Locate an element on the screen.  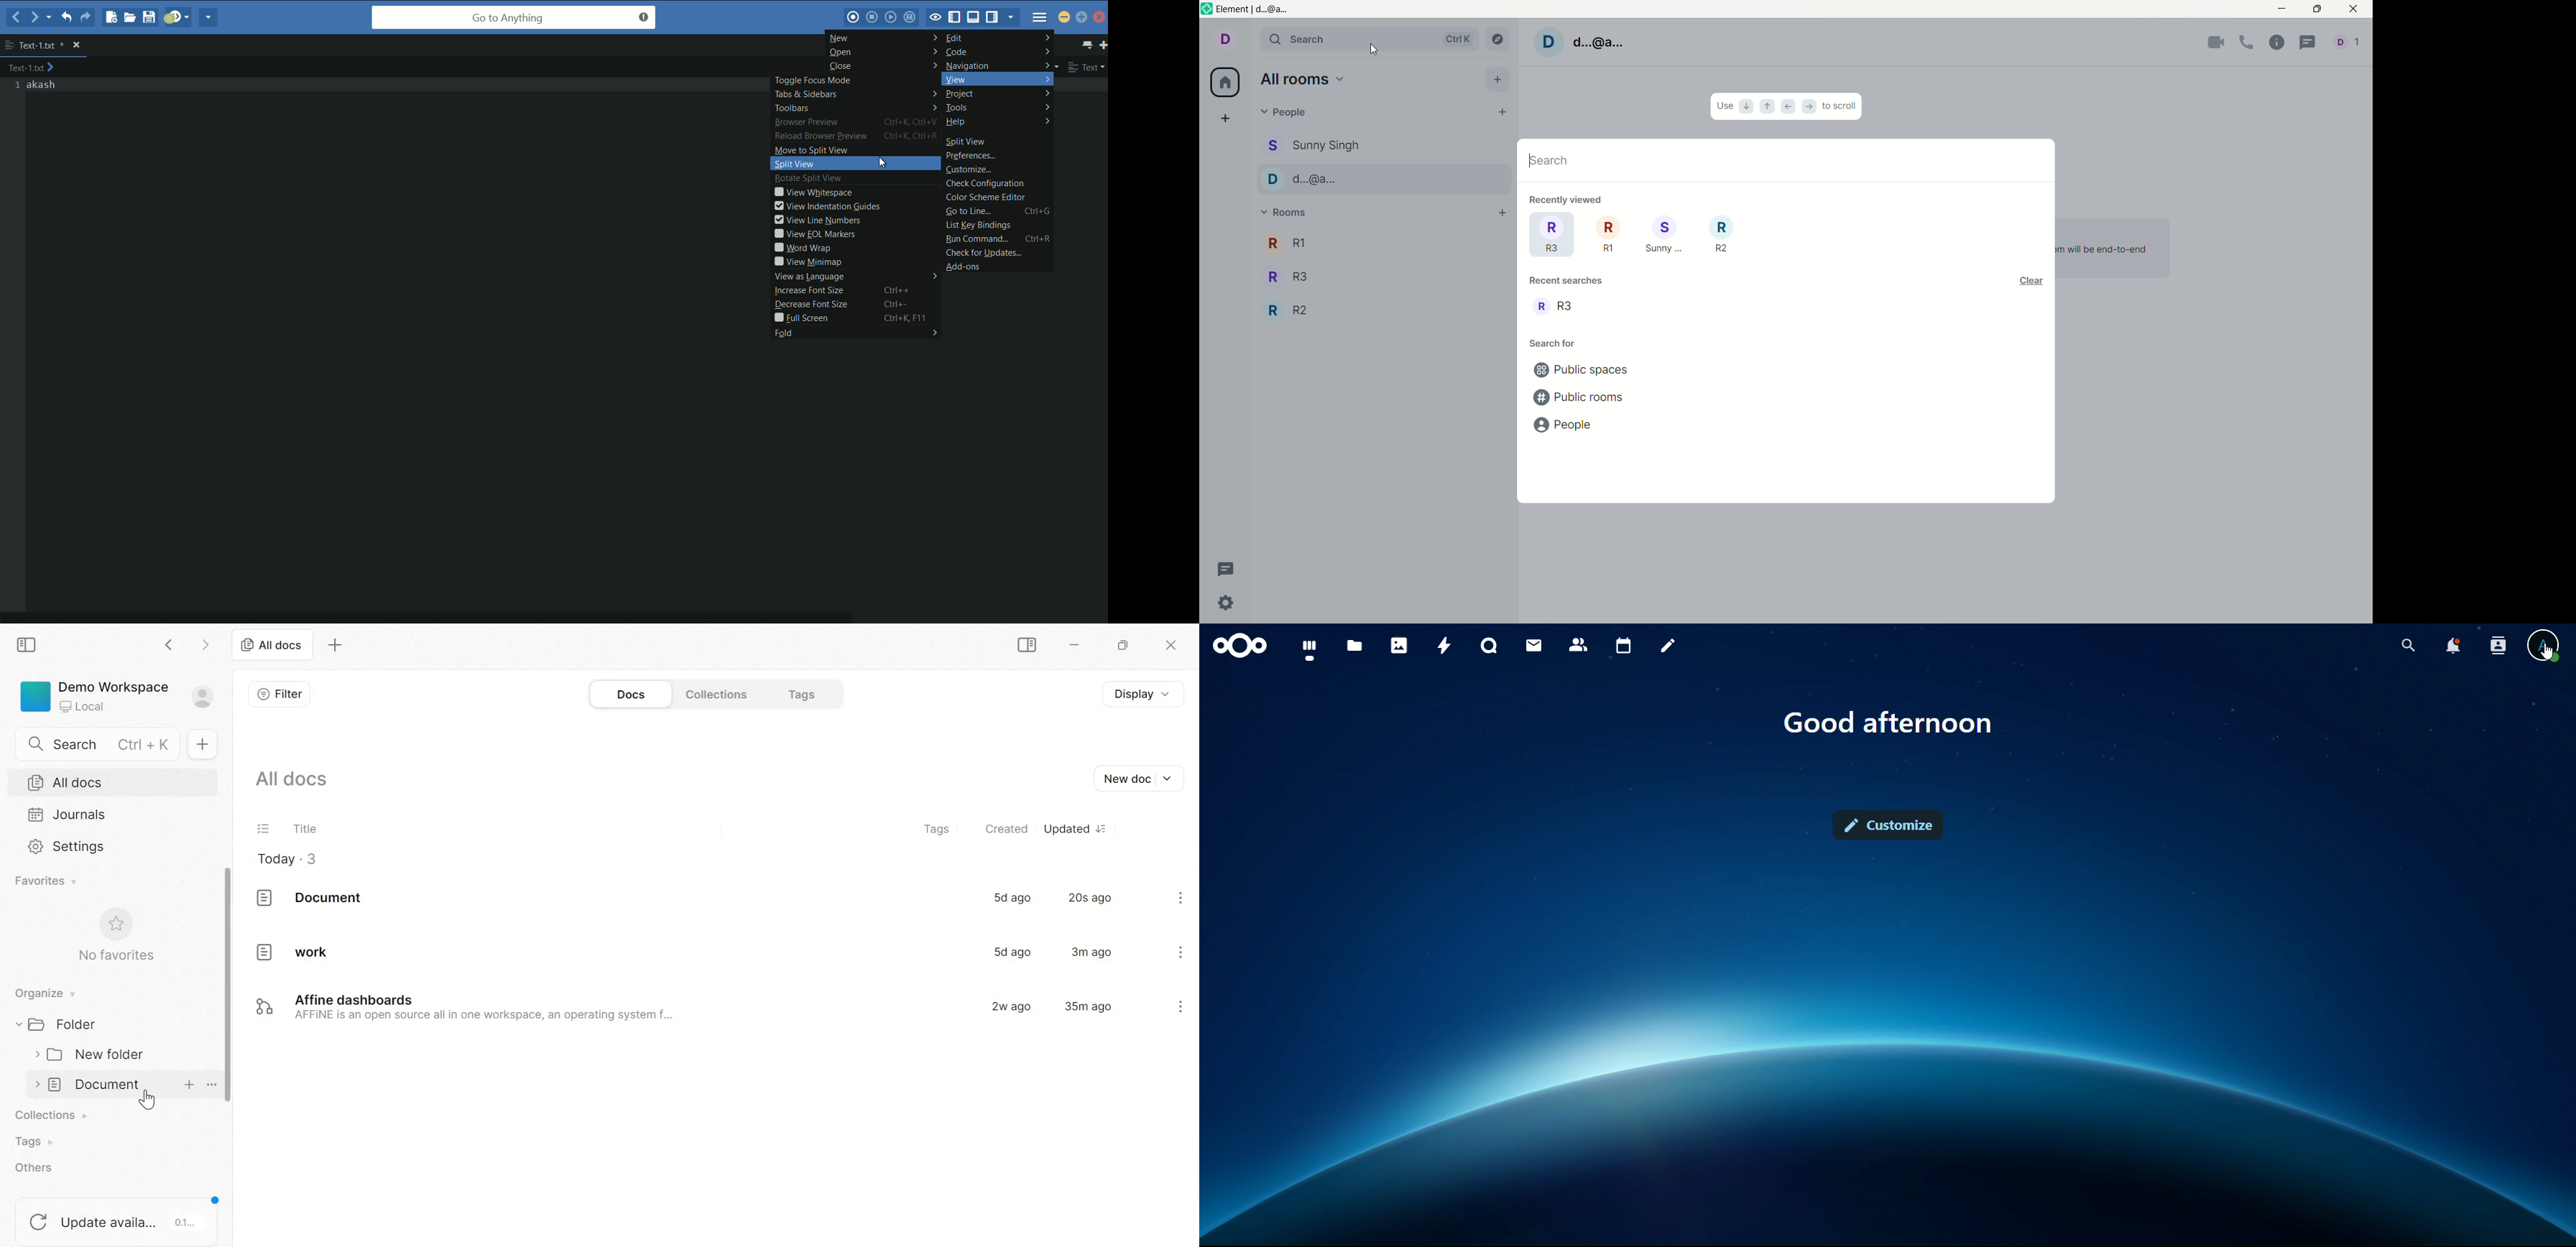
R1 is located at coordinates (1608, 235).